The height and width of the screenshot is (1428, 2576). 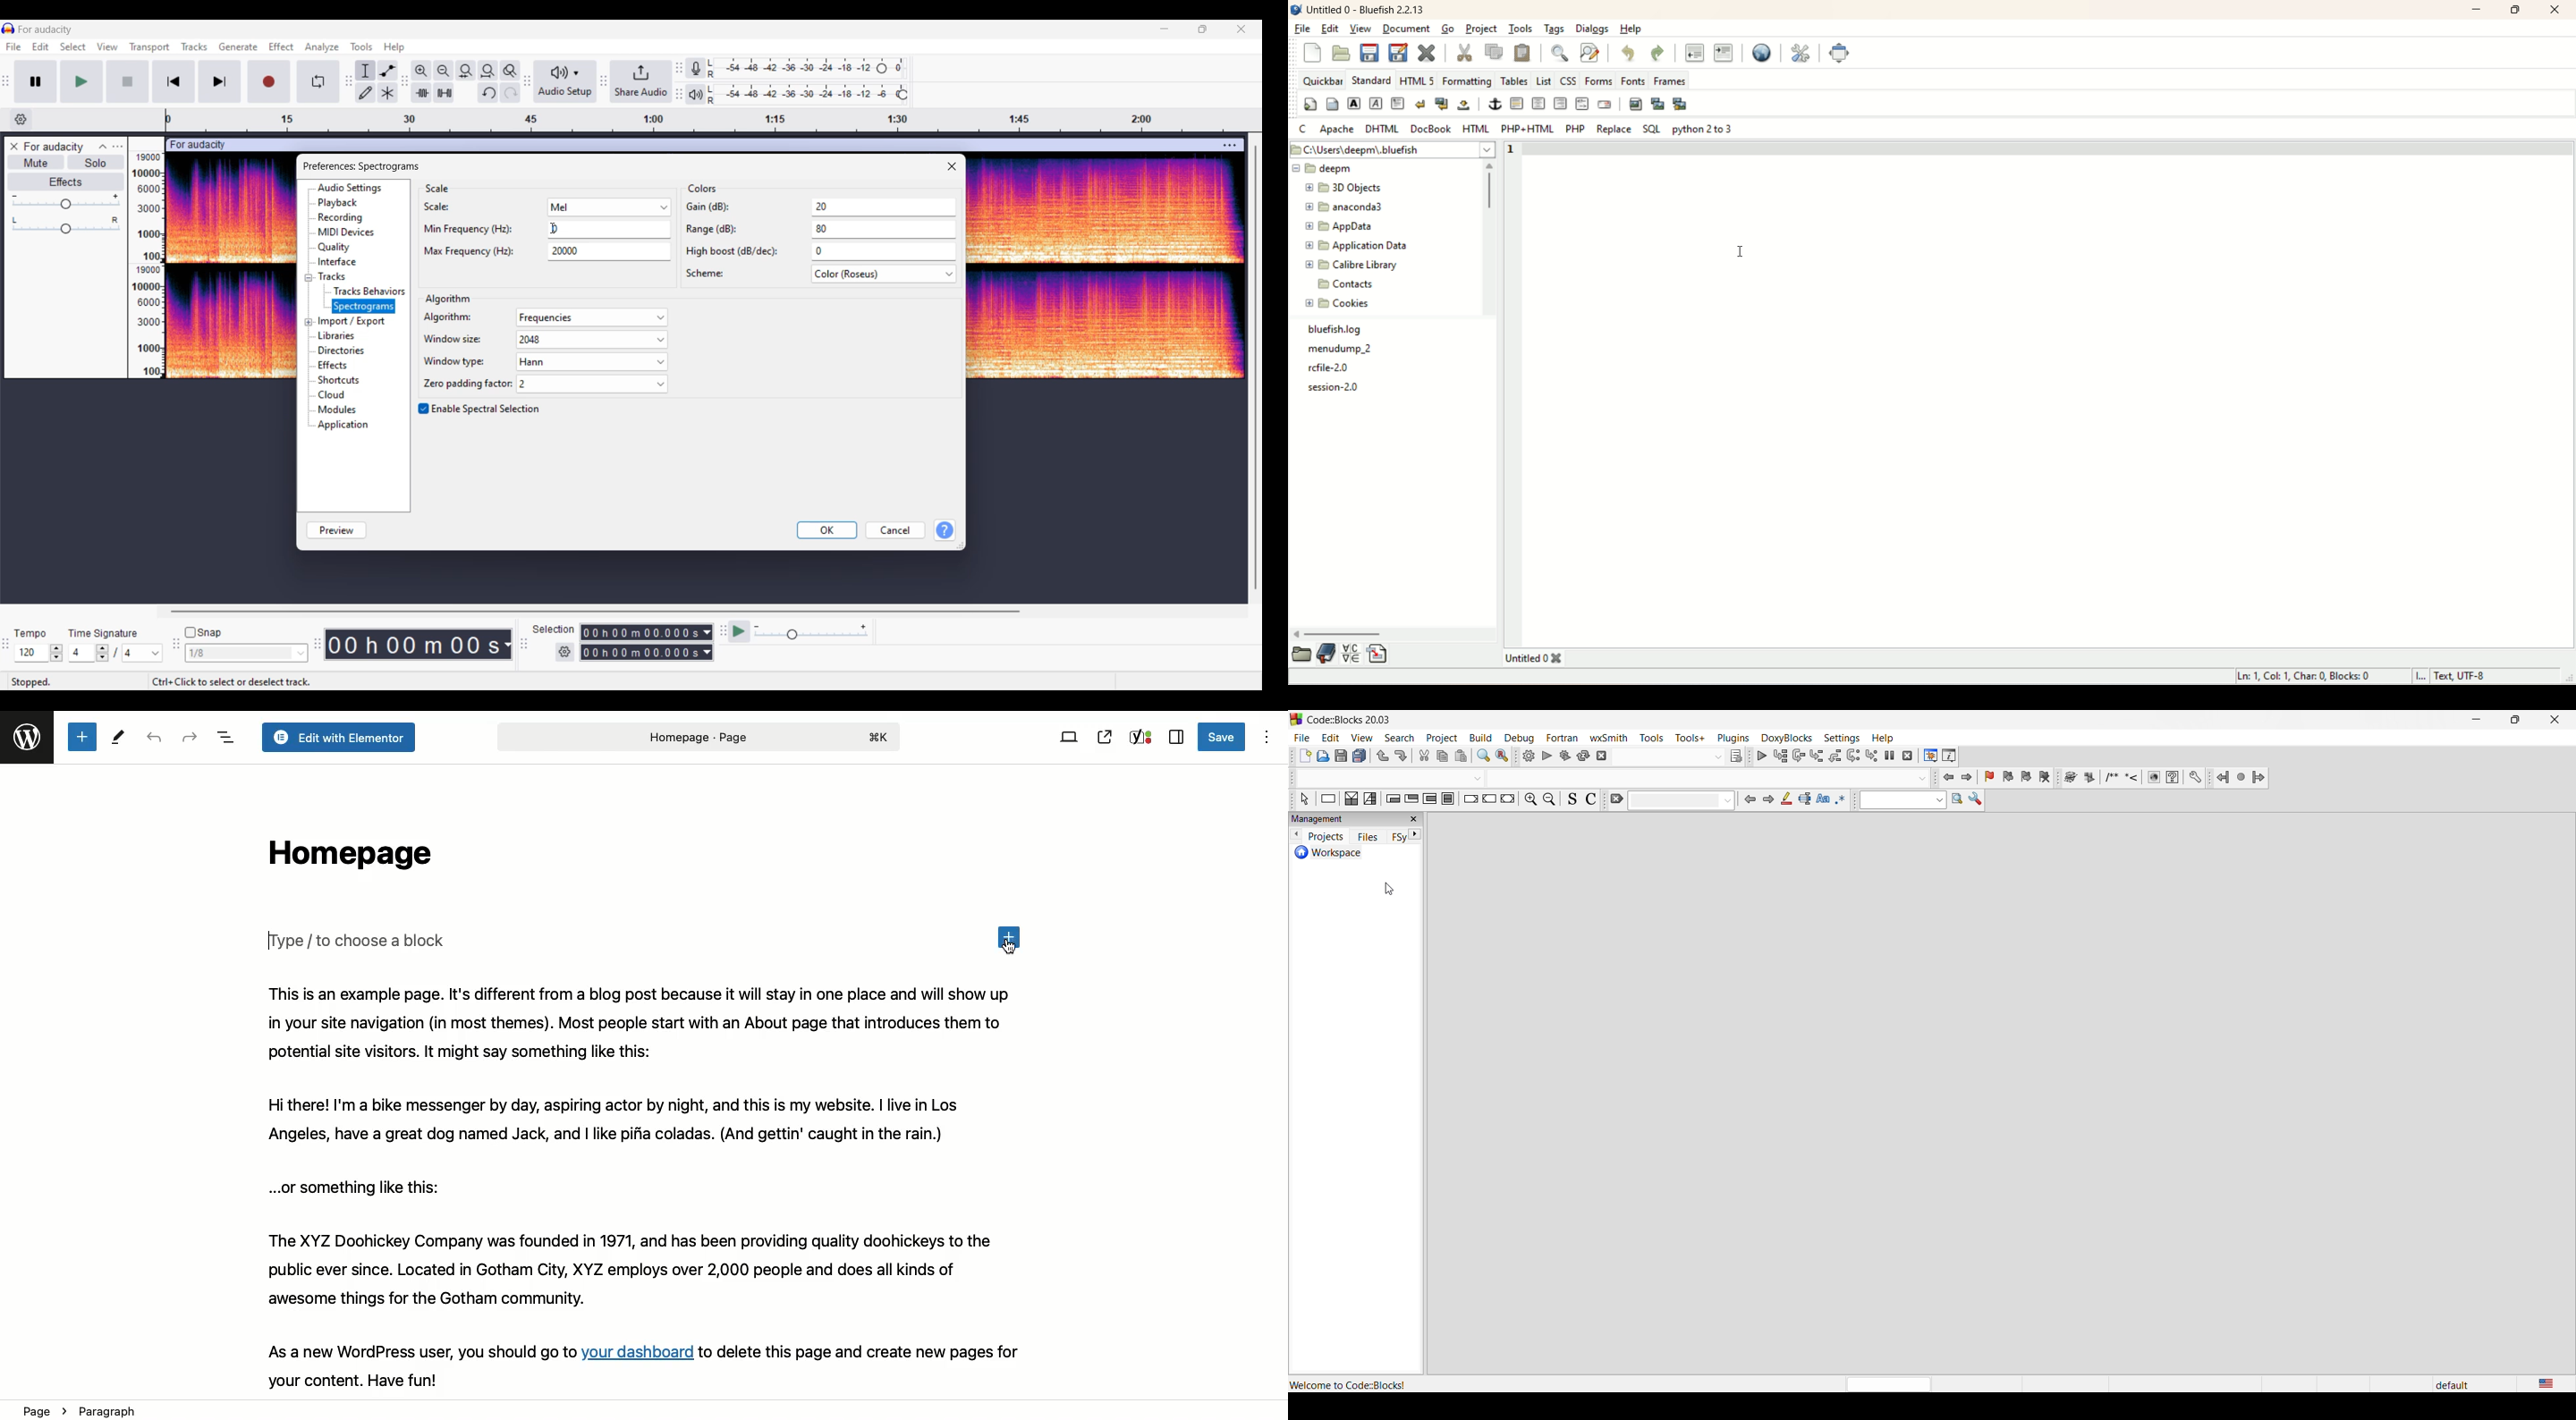 What do you see at coordinates (1611, 778) in the screenshot?
I see `code completion` at bounding box center [1611, 778].